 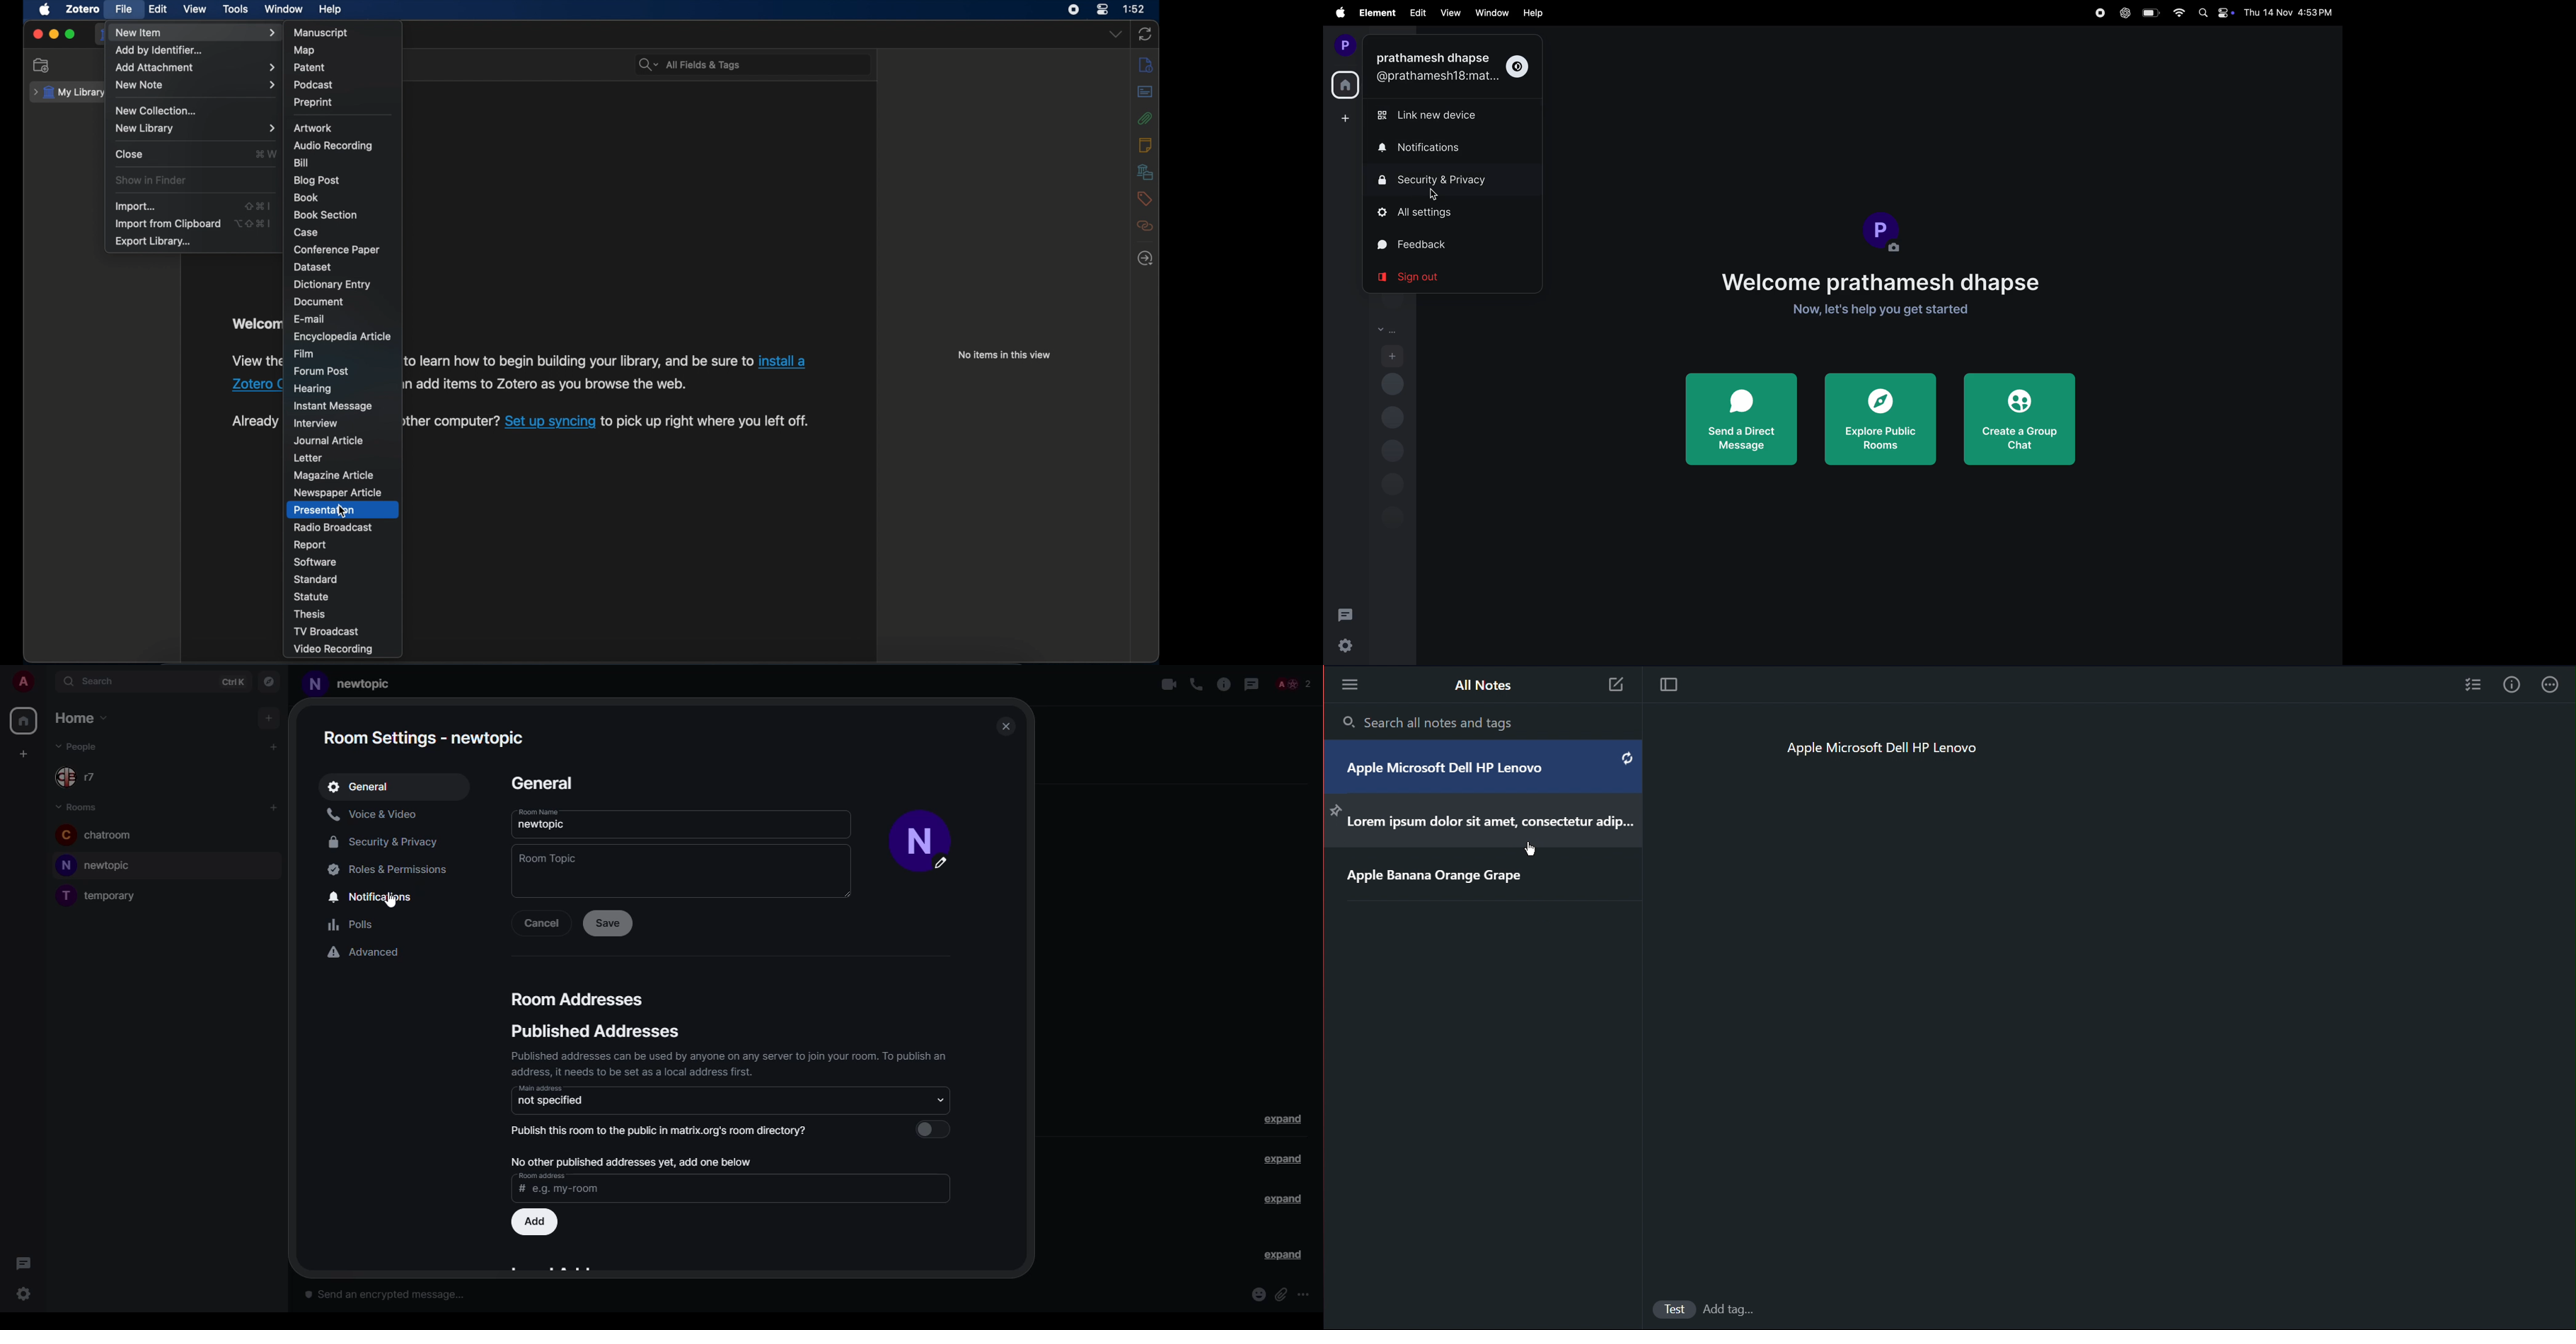 I want to click on artwork, so click(x=313, y=128).